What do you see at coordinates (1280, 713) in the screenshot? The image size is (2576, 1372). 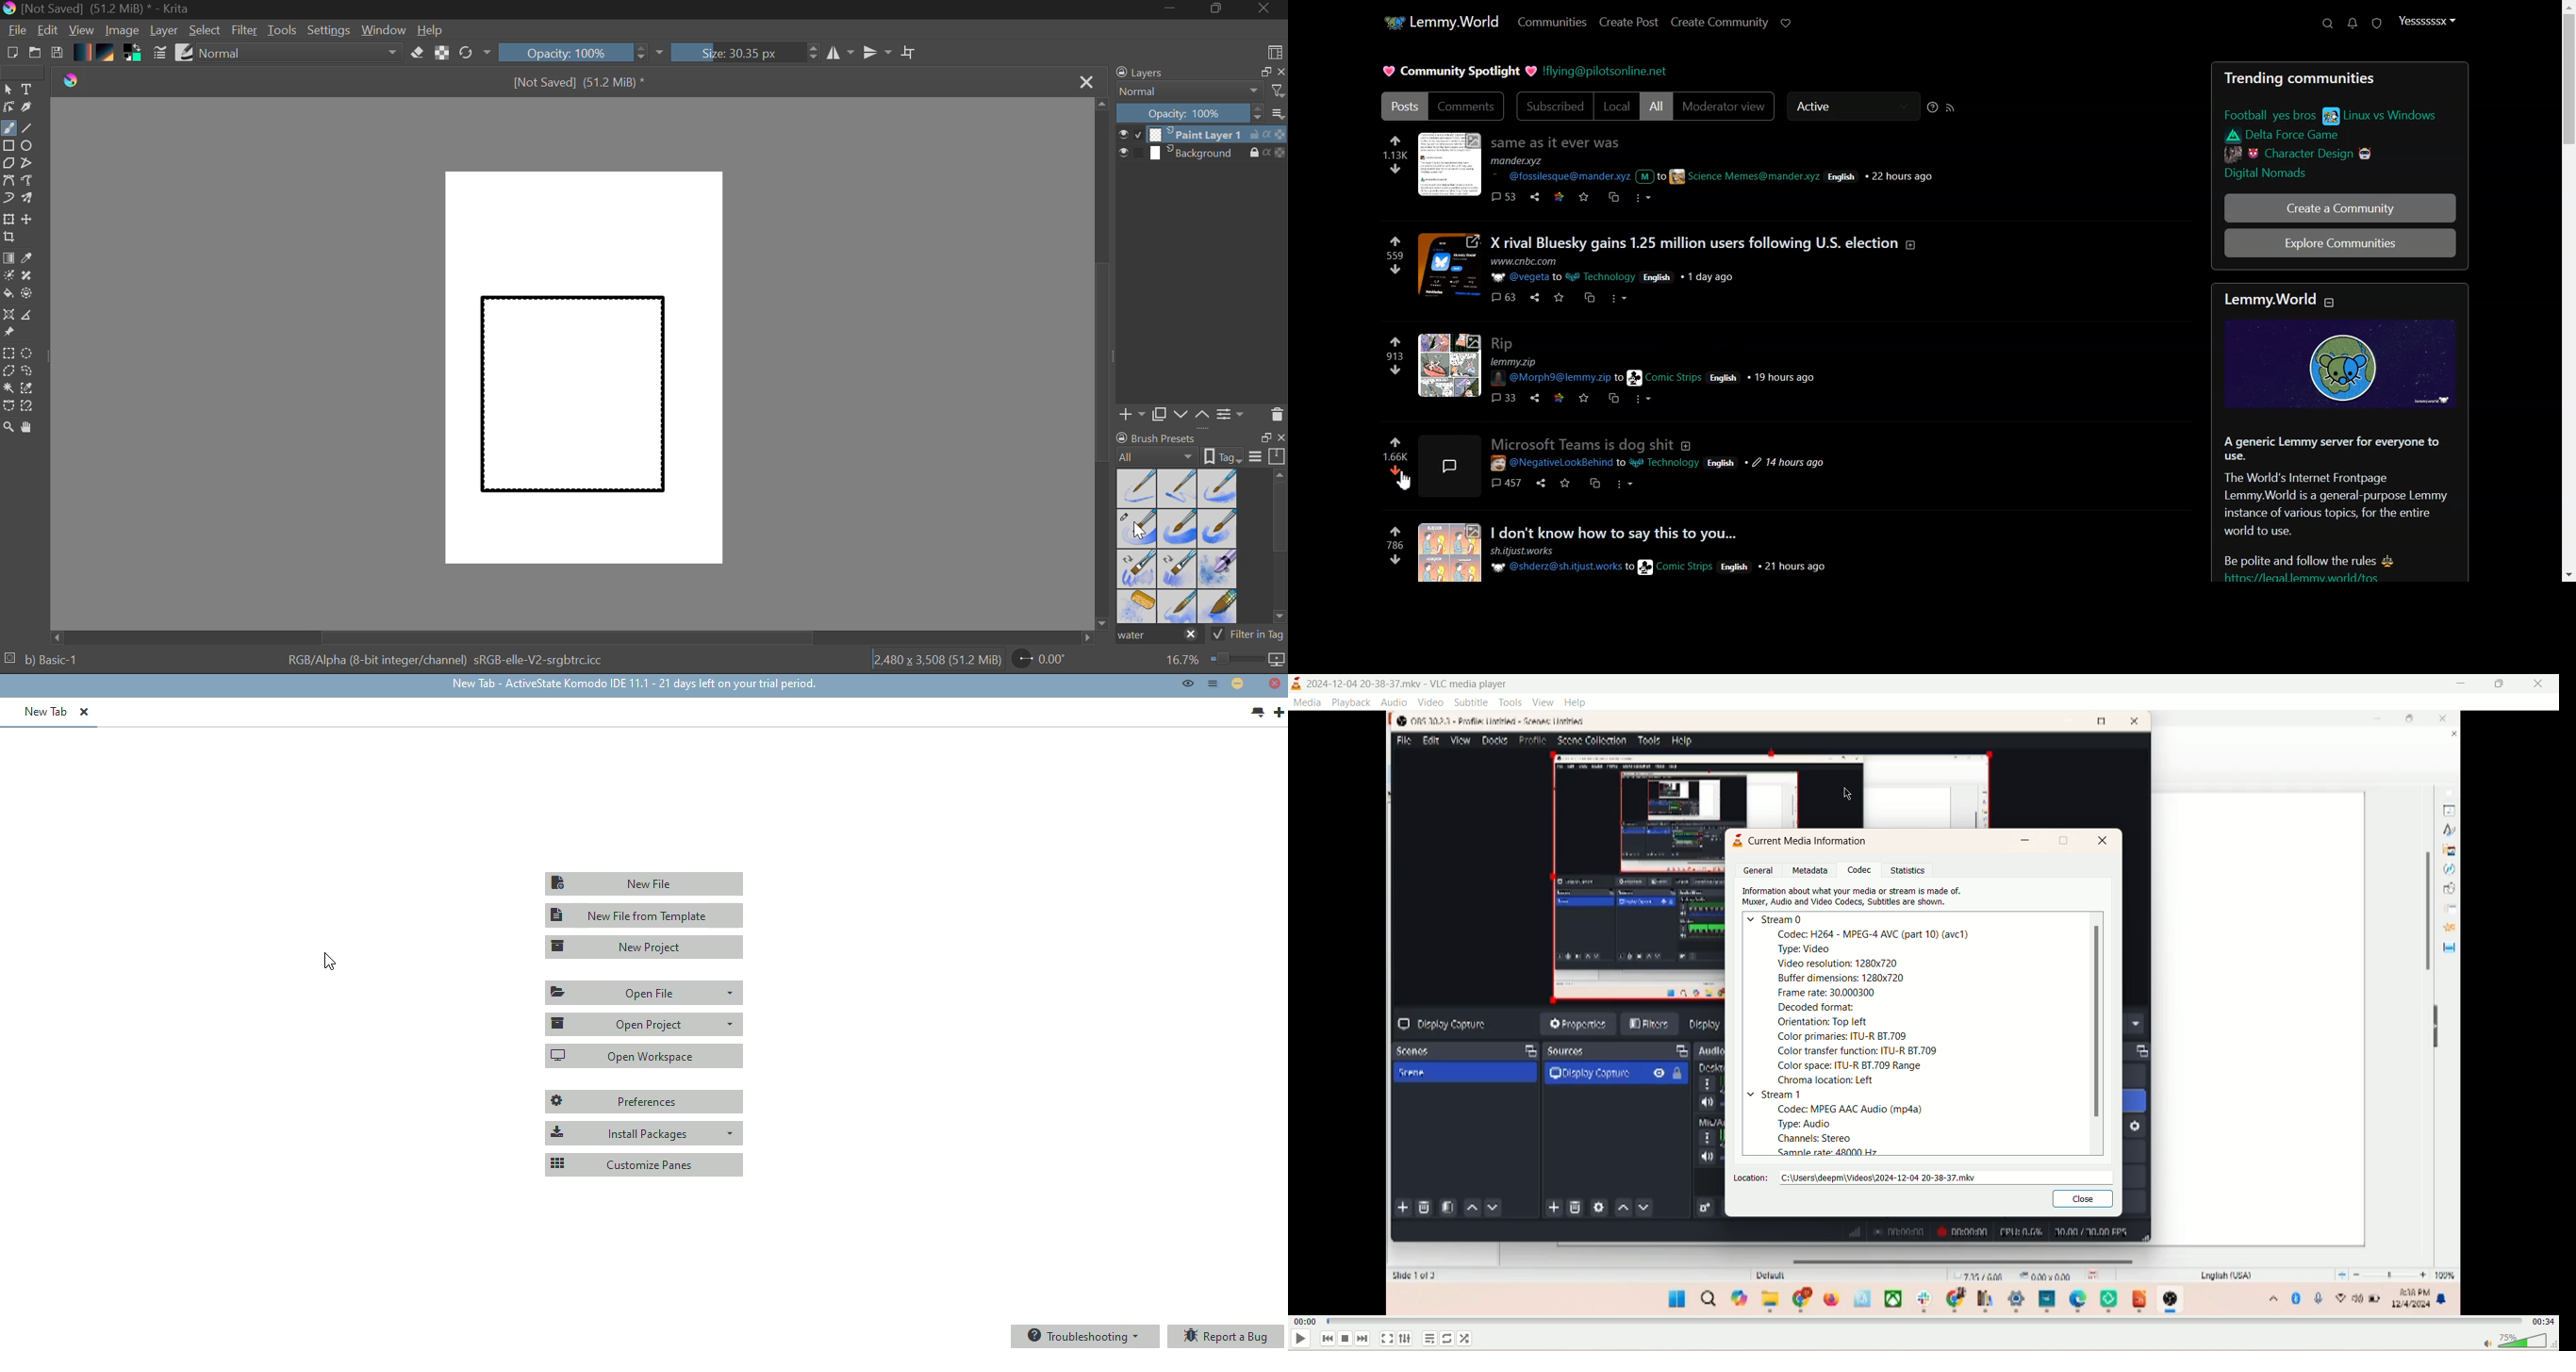 I see `new tab` at bounding box center [1280, 713].